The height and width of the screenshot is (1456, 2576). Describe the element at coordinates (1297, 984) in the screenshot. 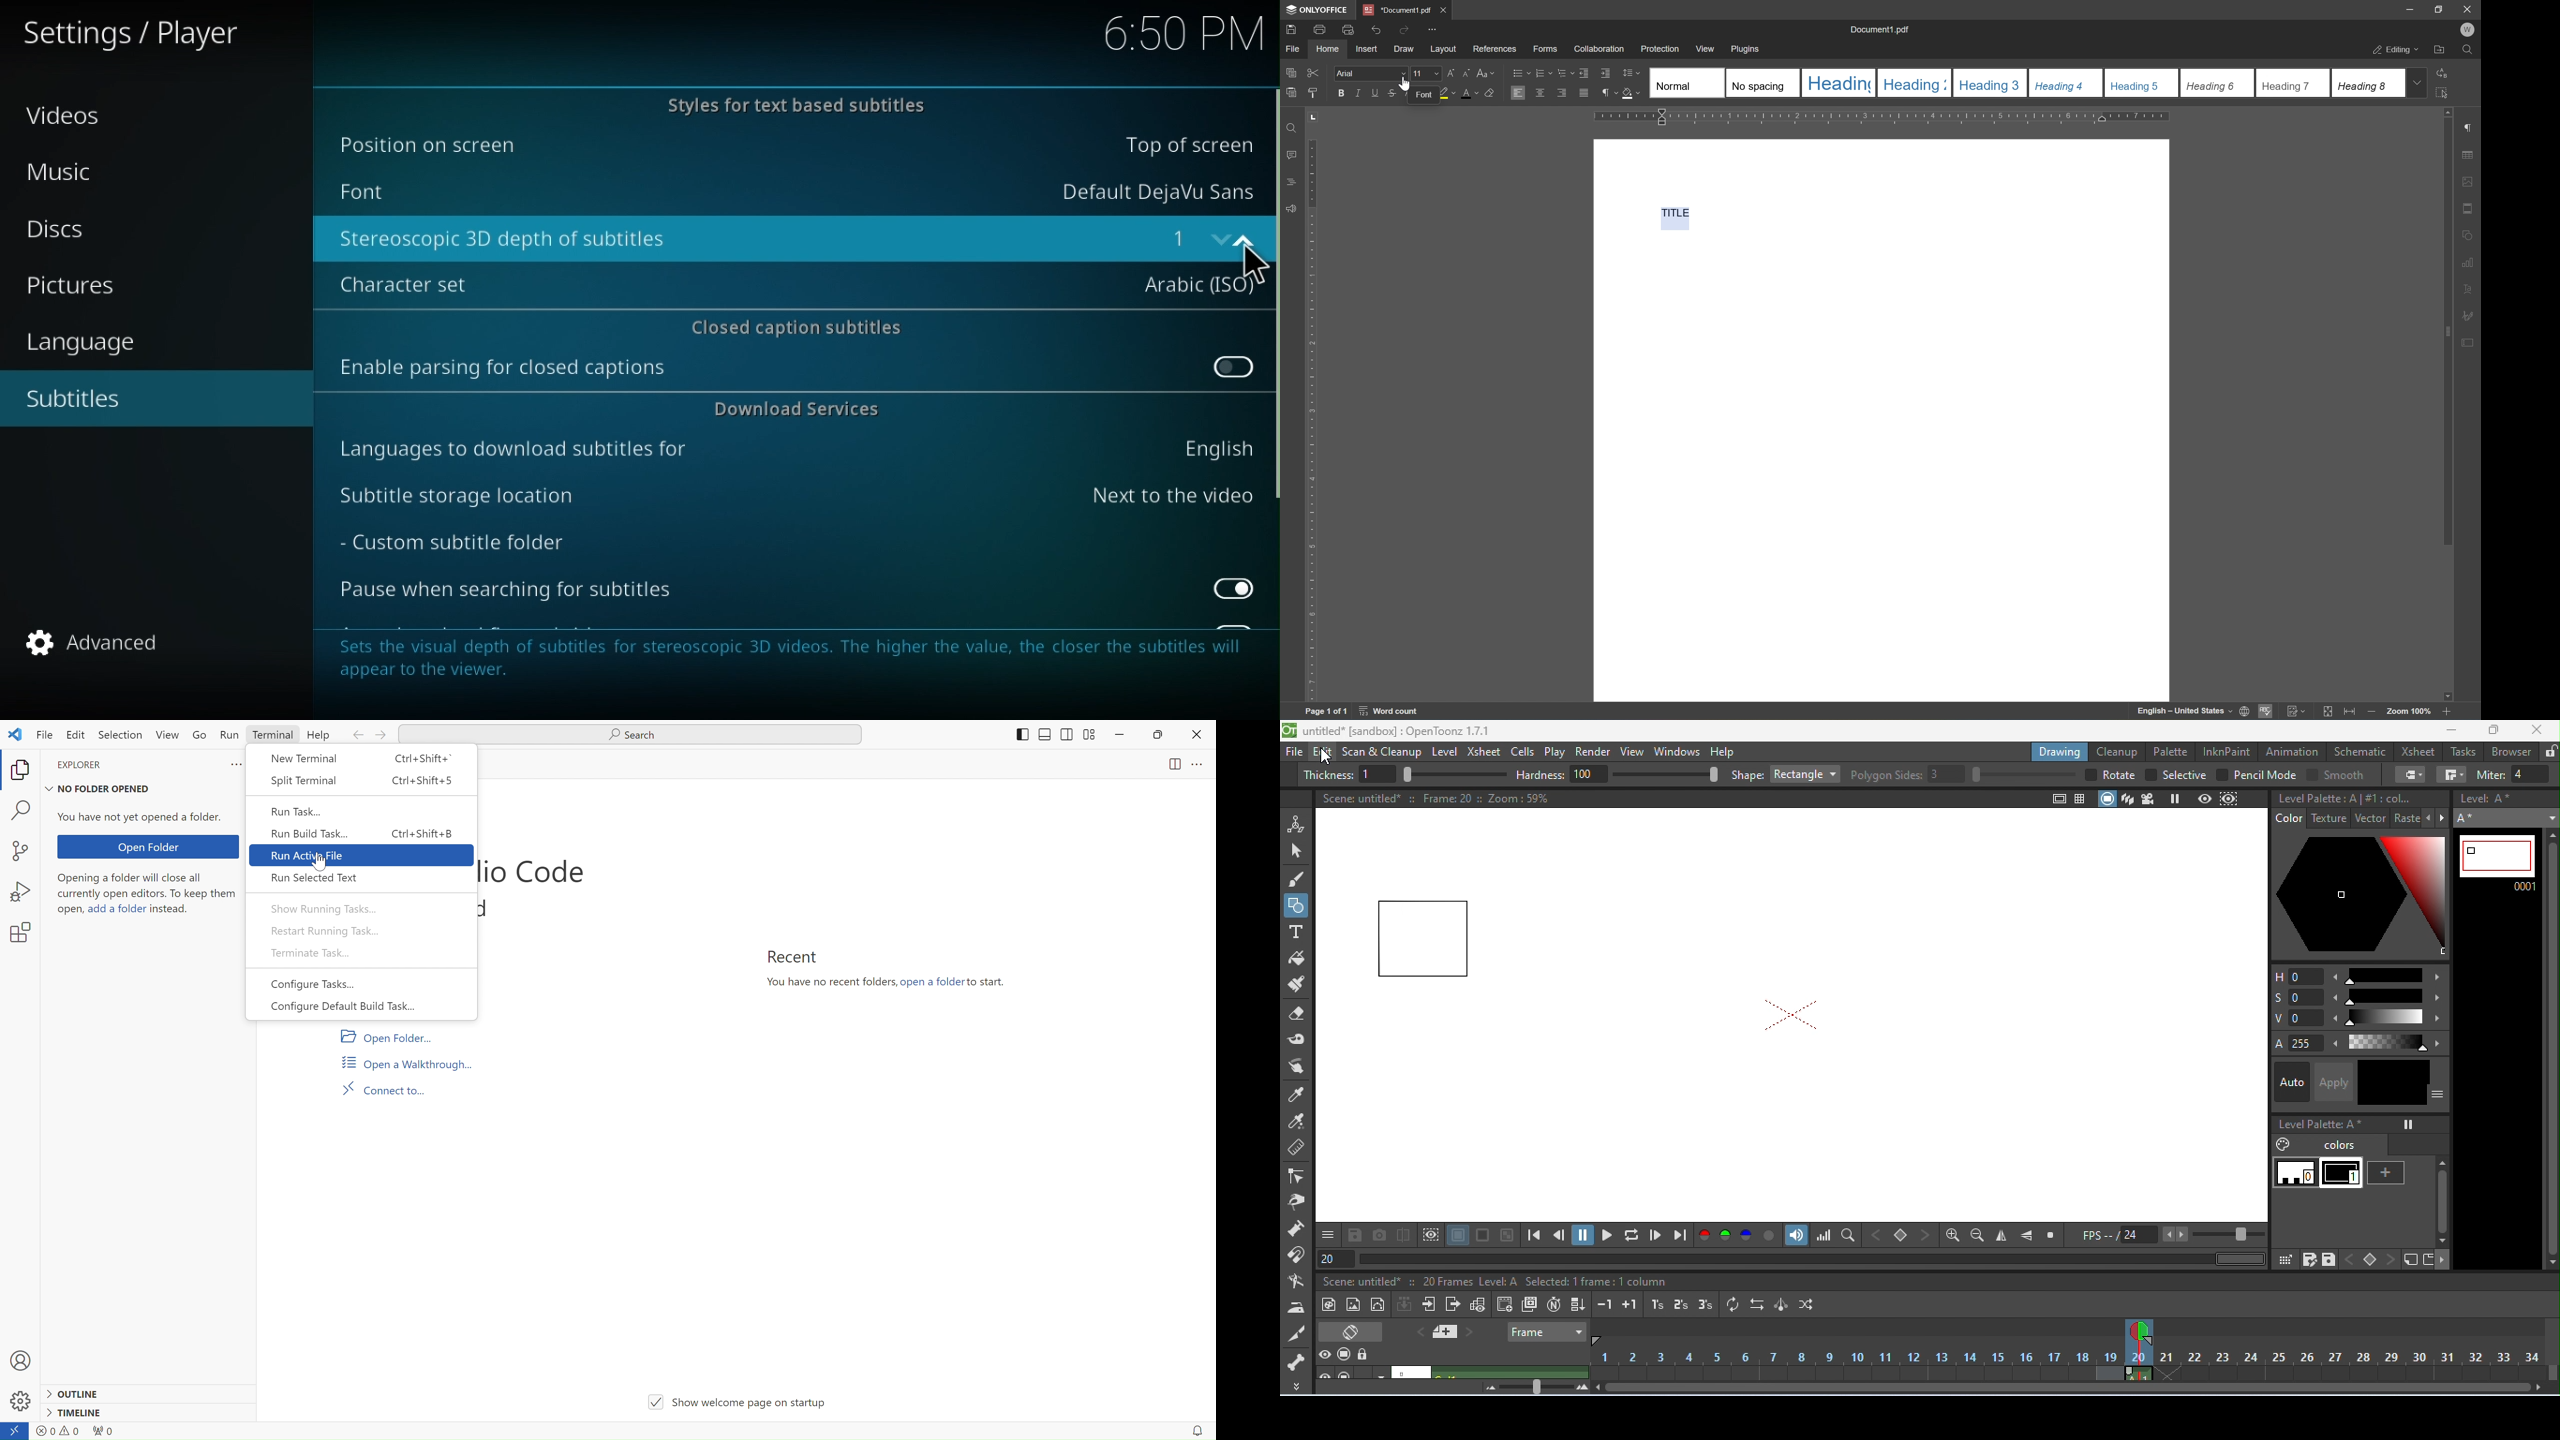

I see `paint brush` at that location.